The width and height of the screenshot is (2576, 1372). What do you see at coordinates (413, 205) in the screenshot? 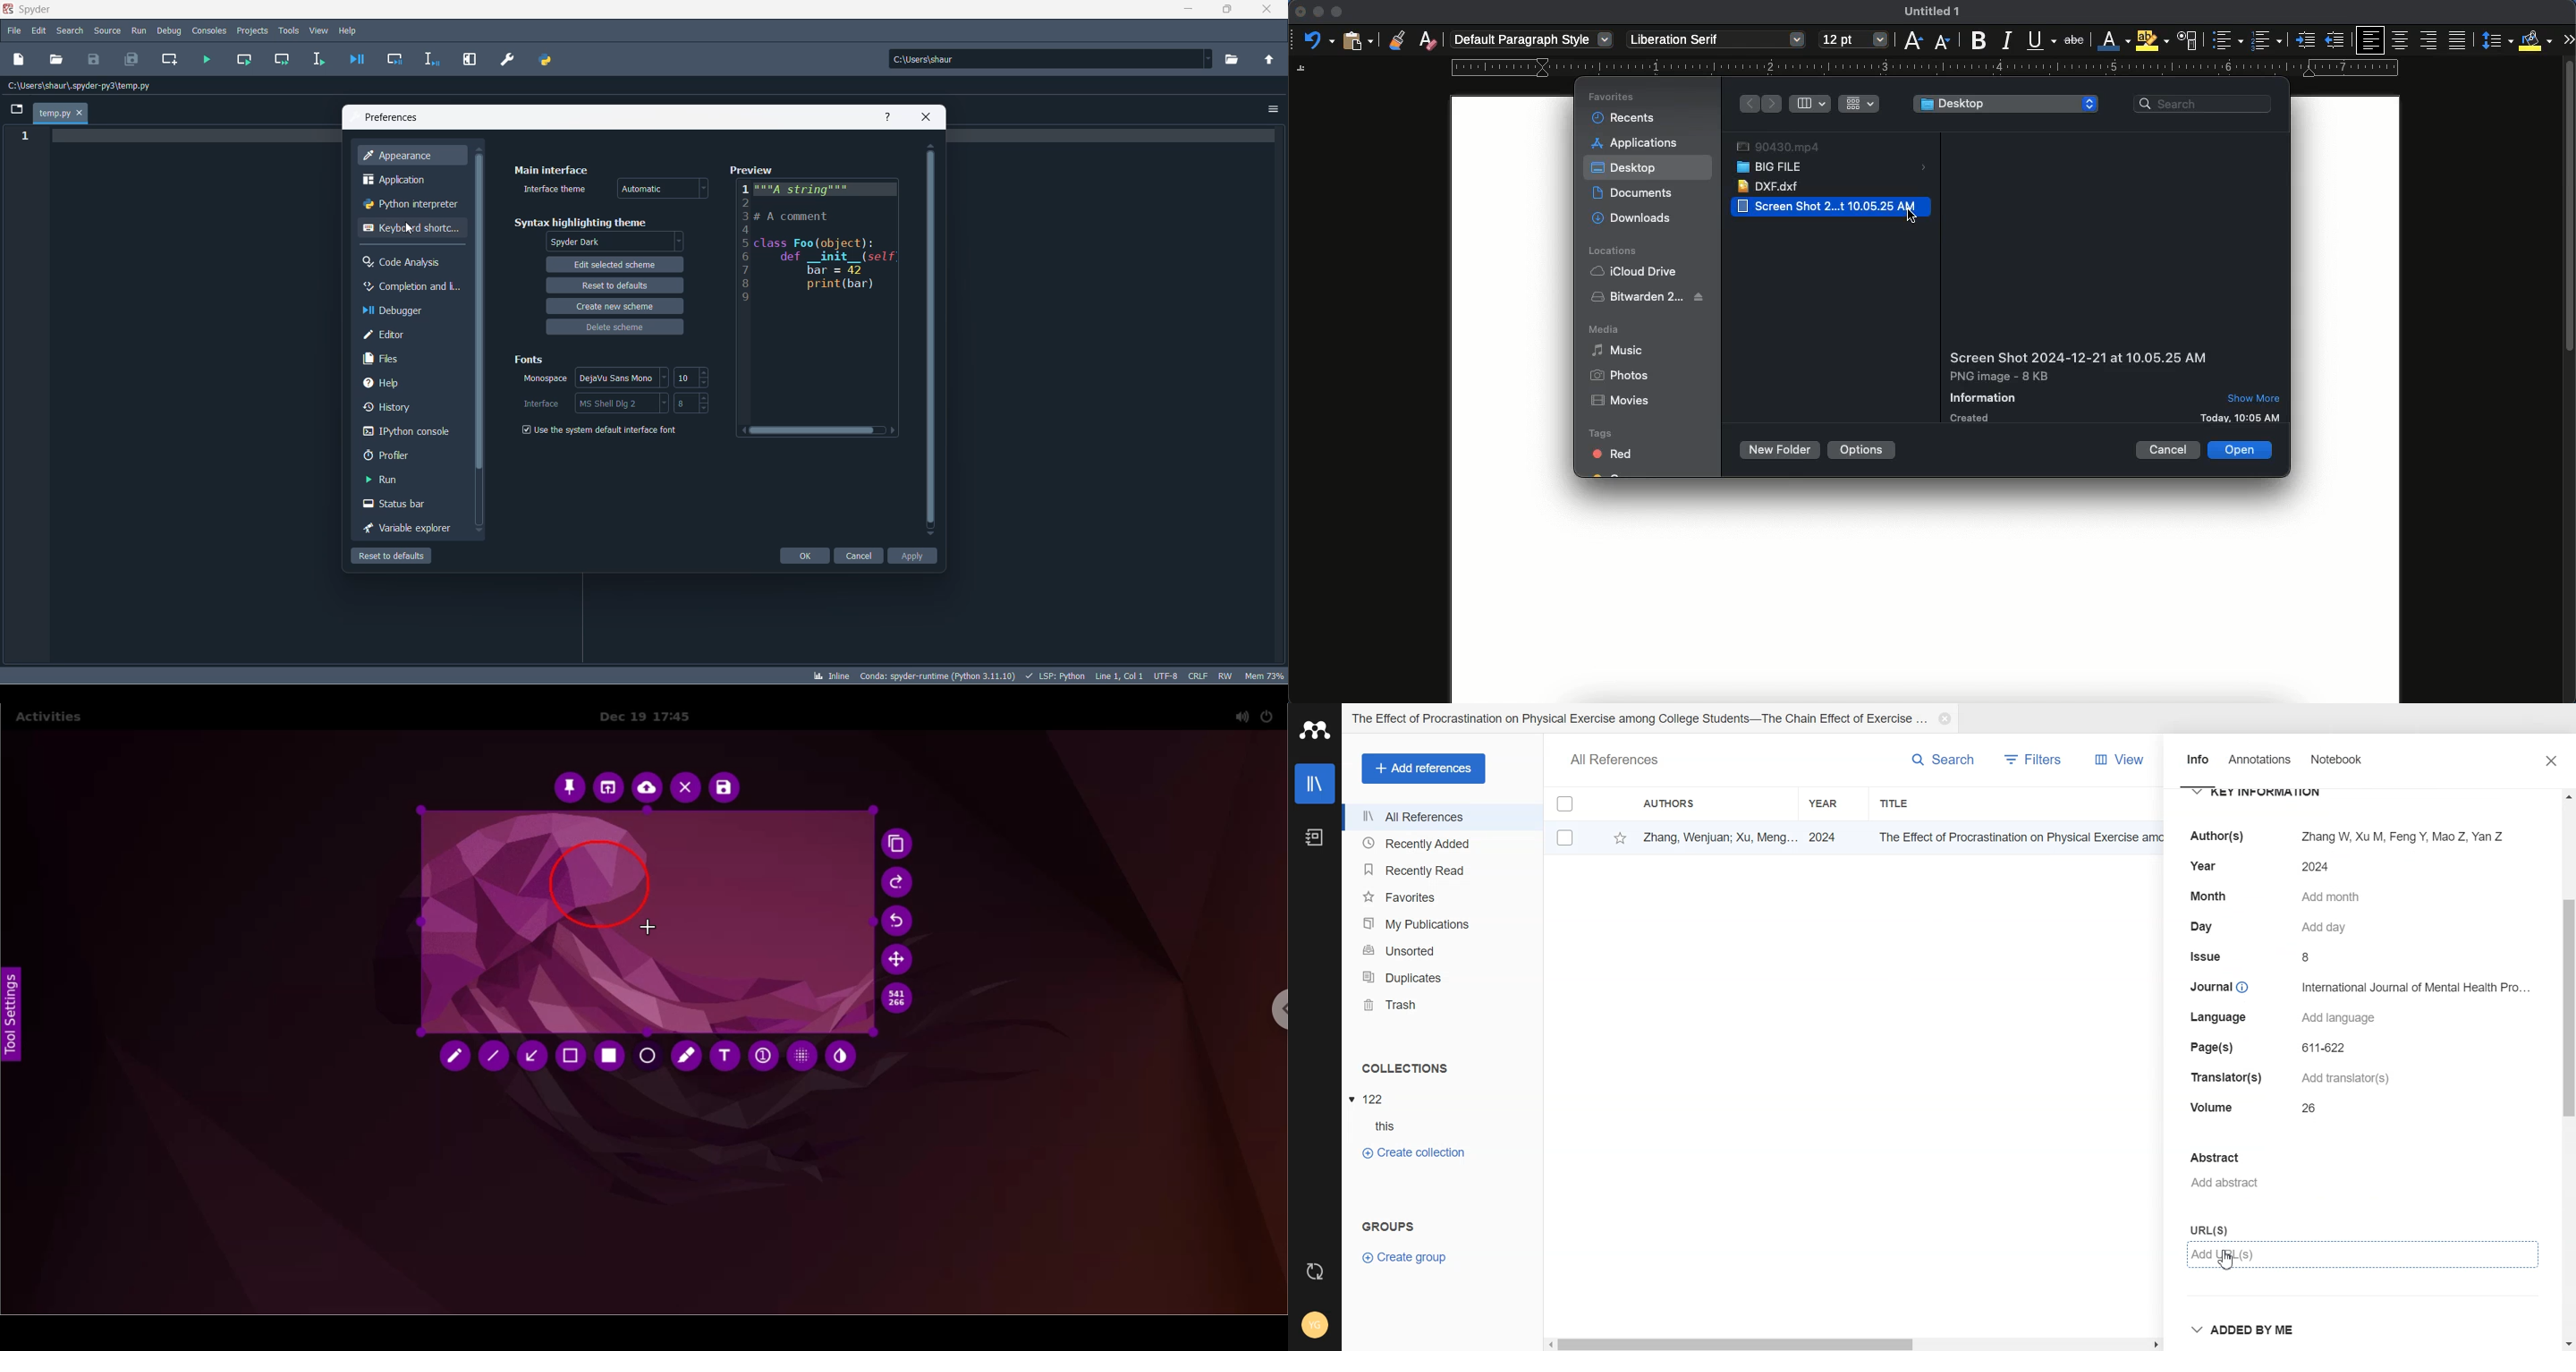
I see `python interpreter` at bounding box center [413, 205].